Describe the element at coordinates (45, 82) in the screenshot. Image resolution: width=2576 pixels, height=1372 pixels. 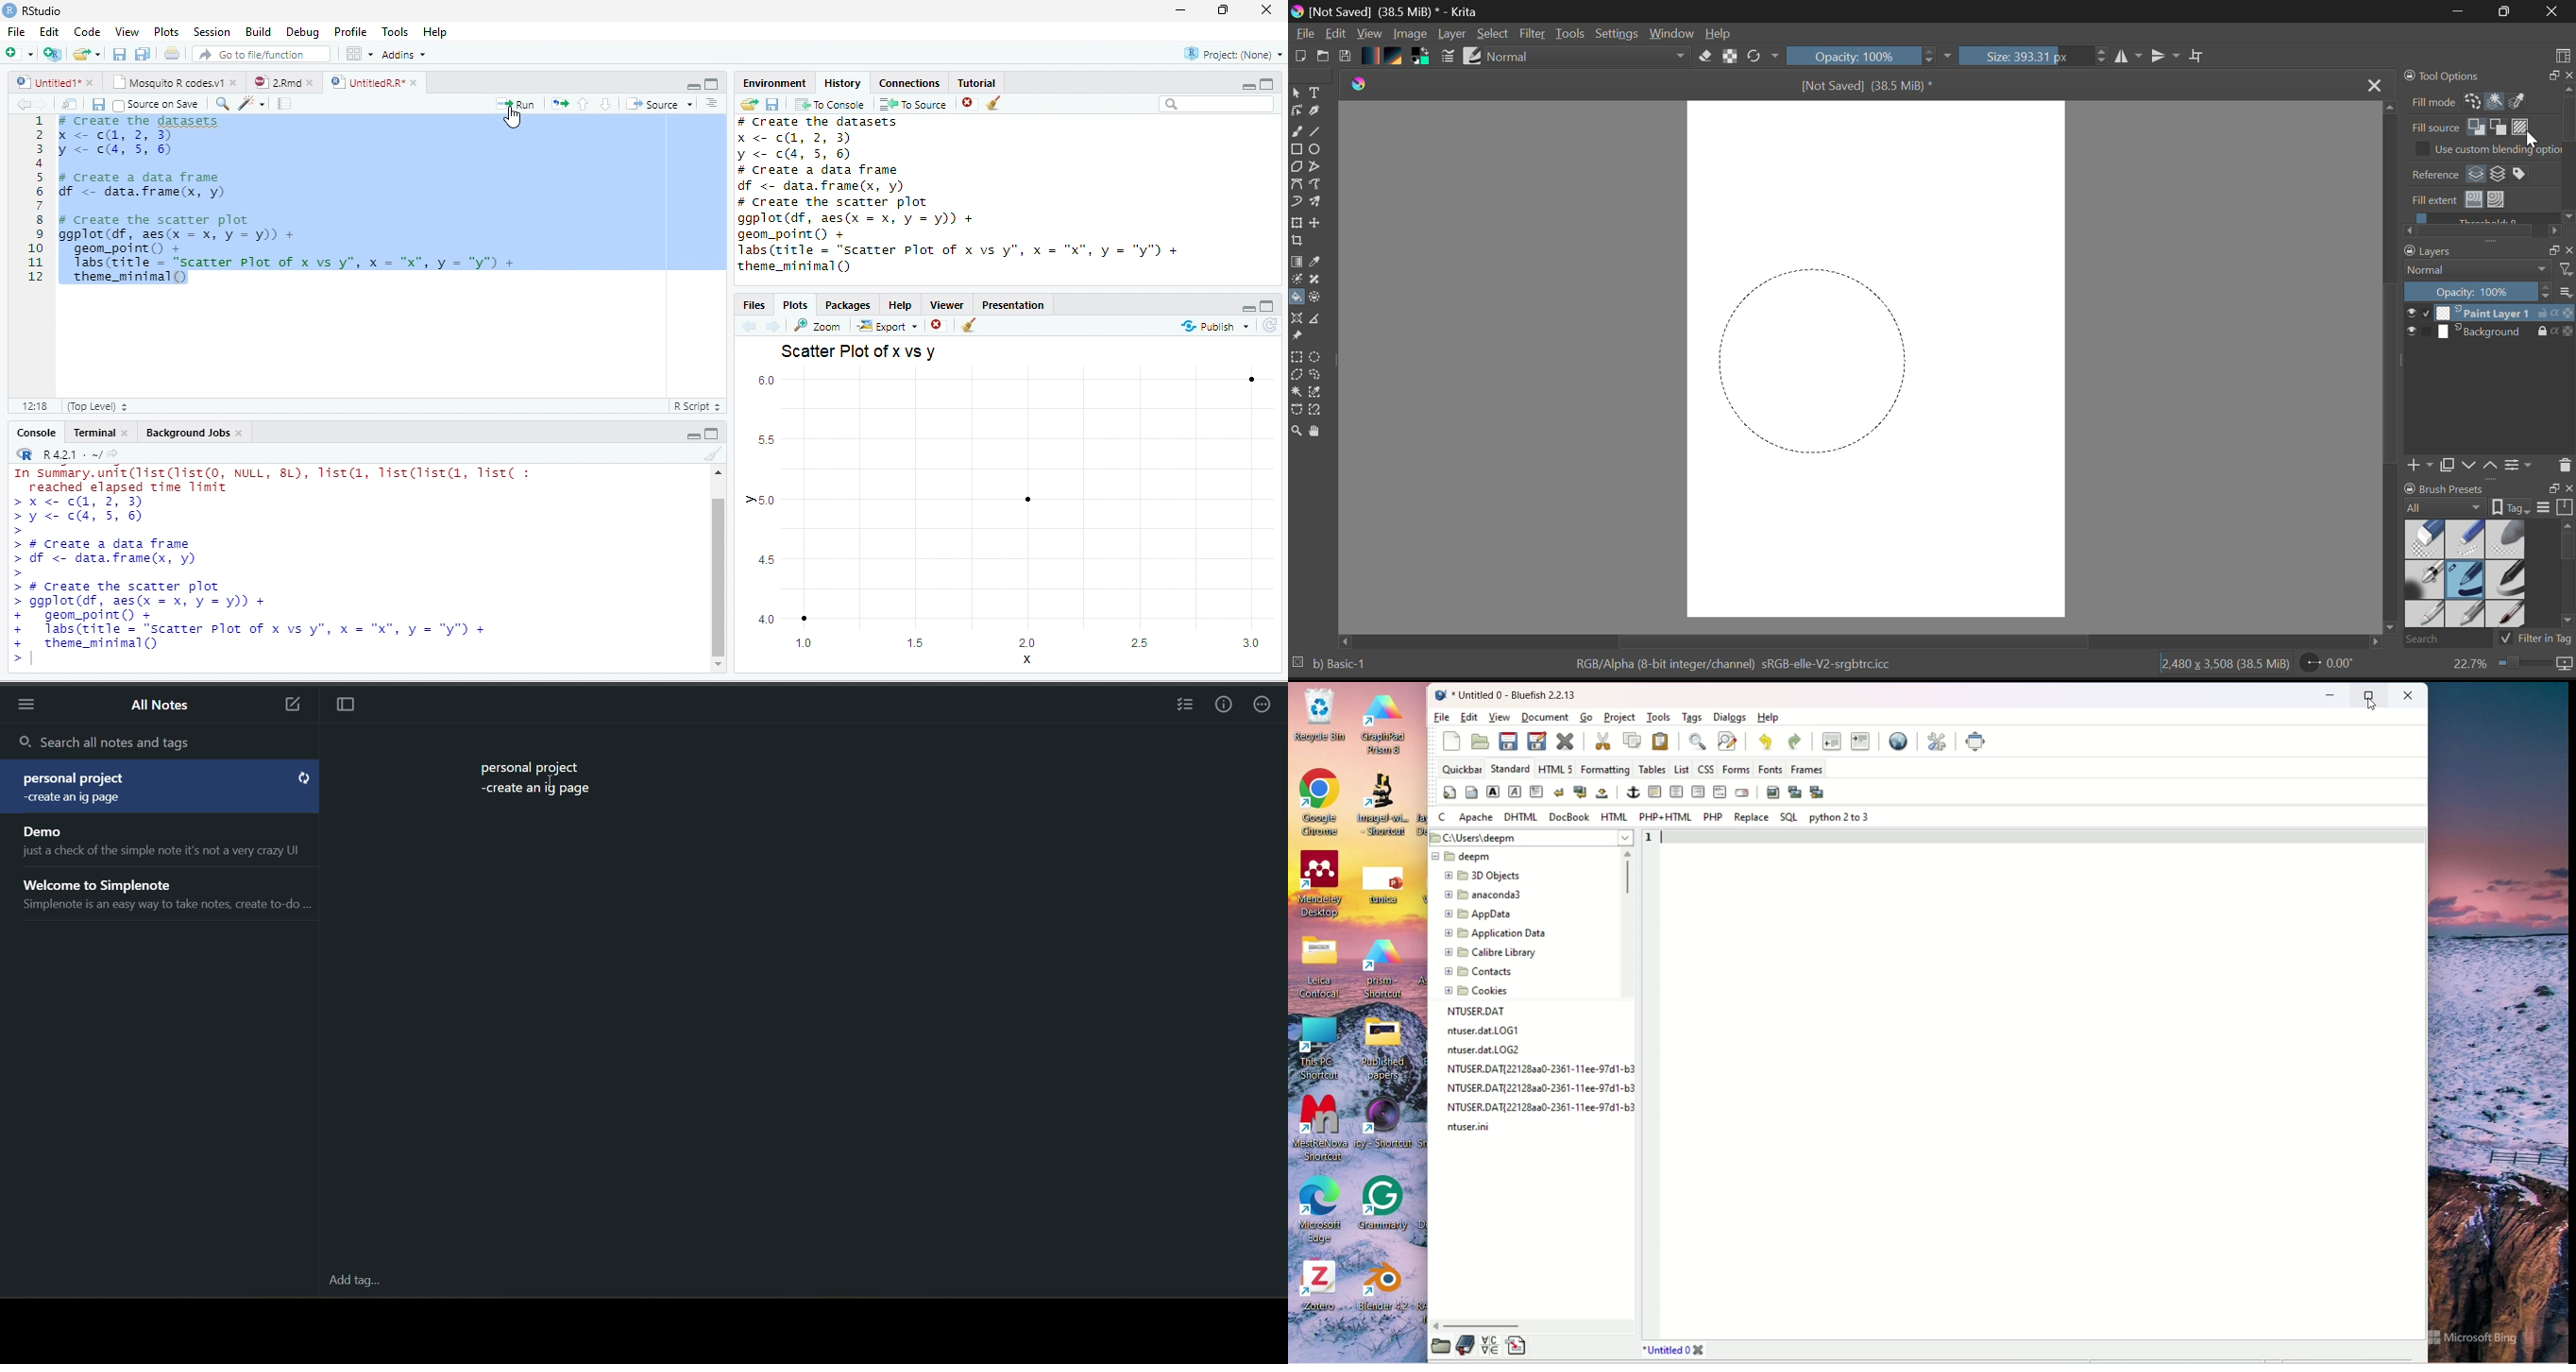
I see `Untitled1*` at that location.